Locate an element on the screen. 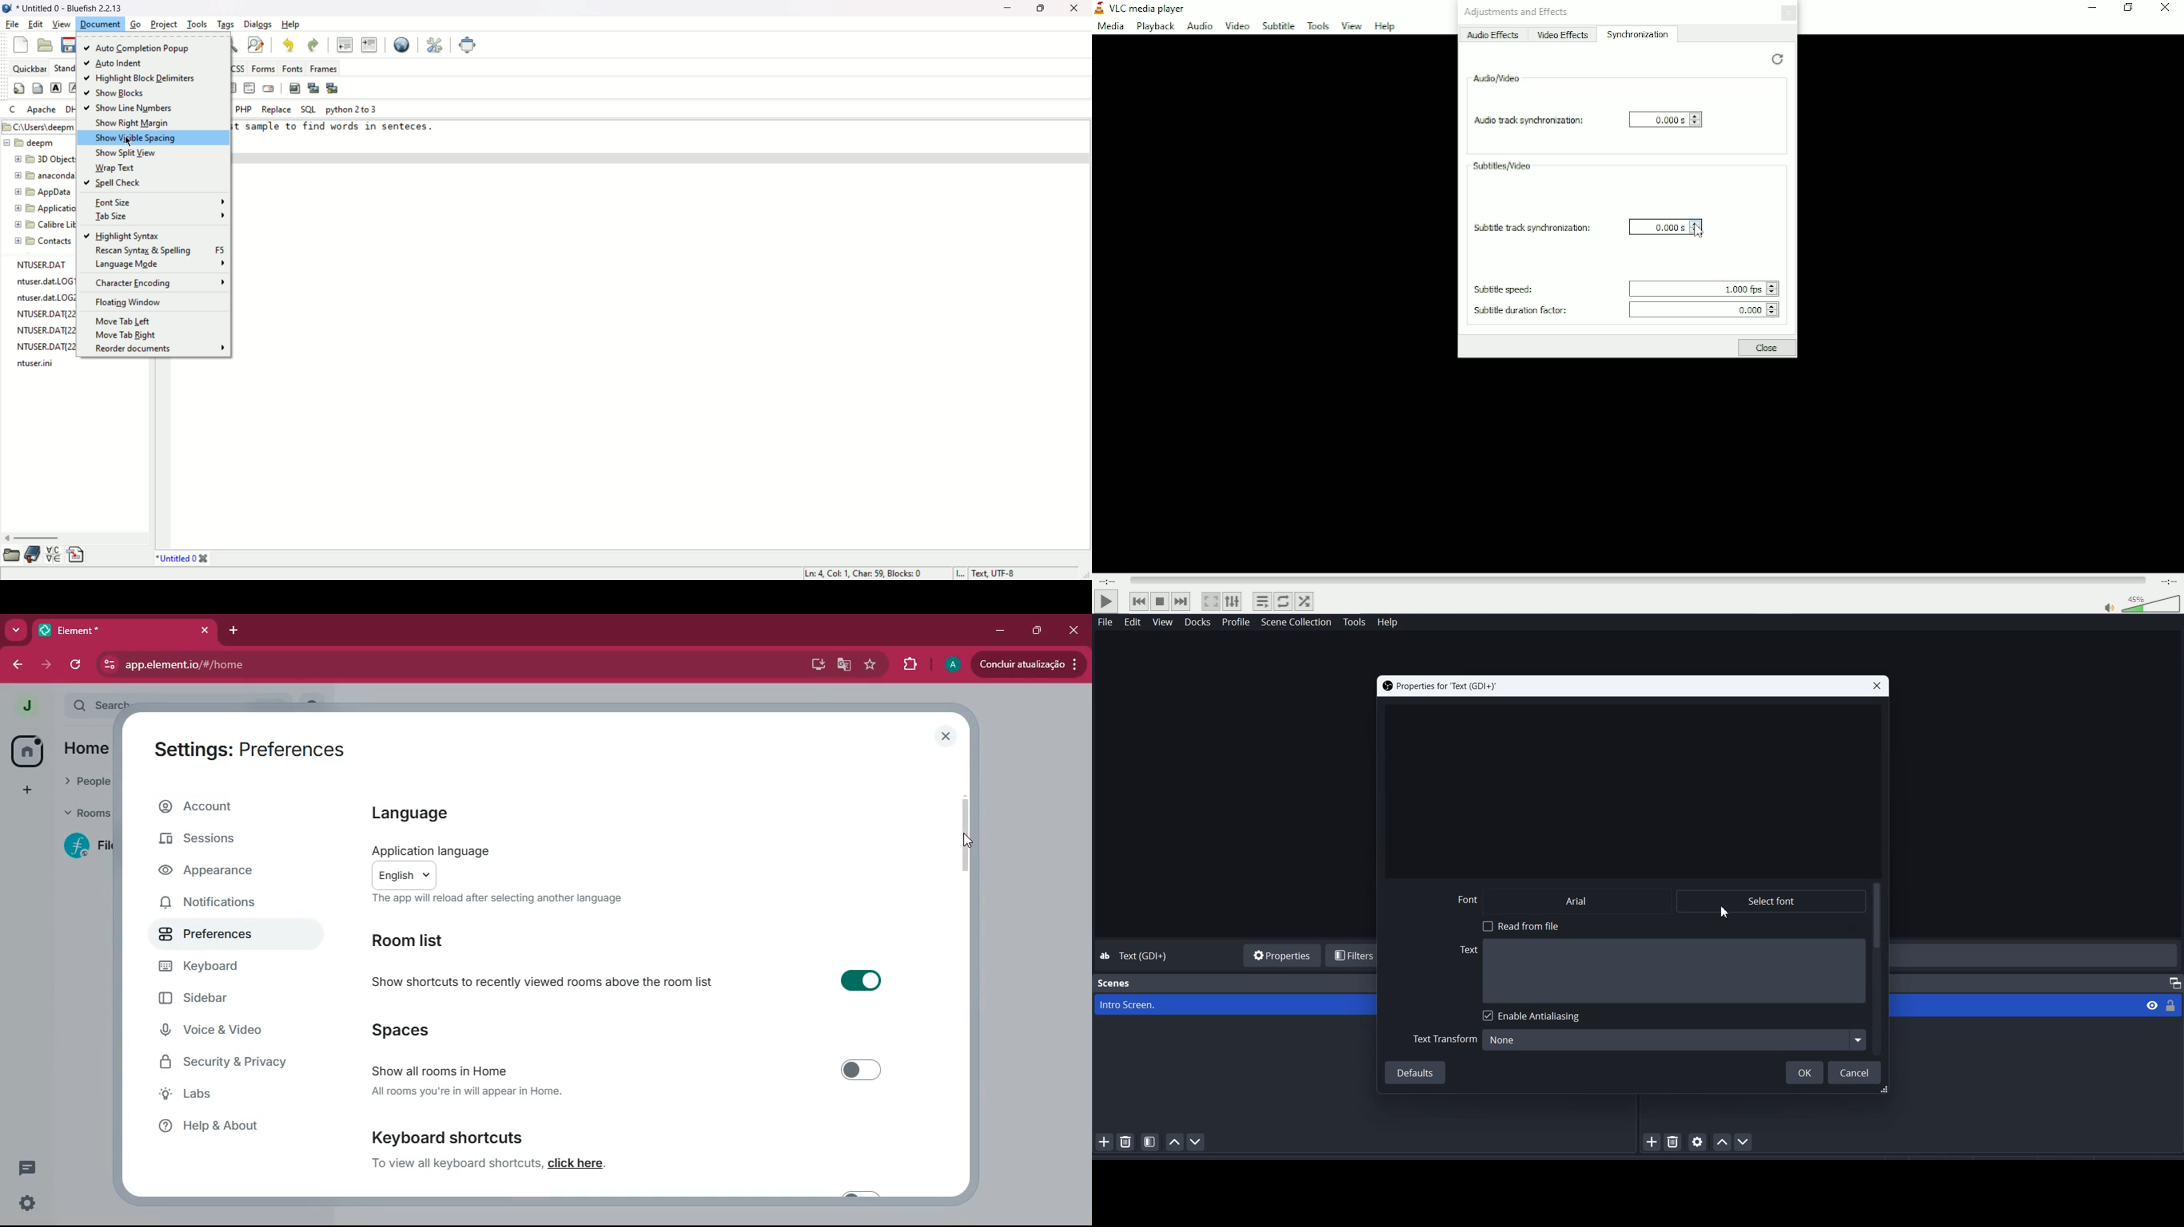 Image resolution: width=2184 pixels, height=1232 pixels. Remove selected Source is located at coordinates (1674, 1141).